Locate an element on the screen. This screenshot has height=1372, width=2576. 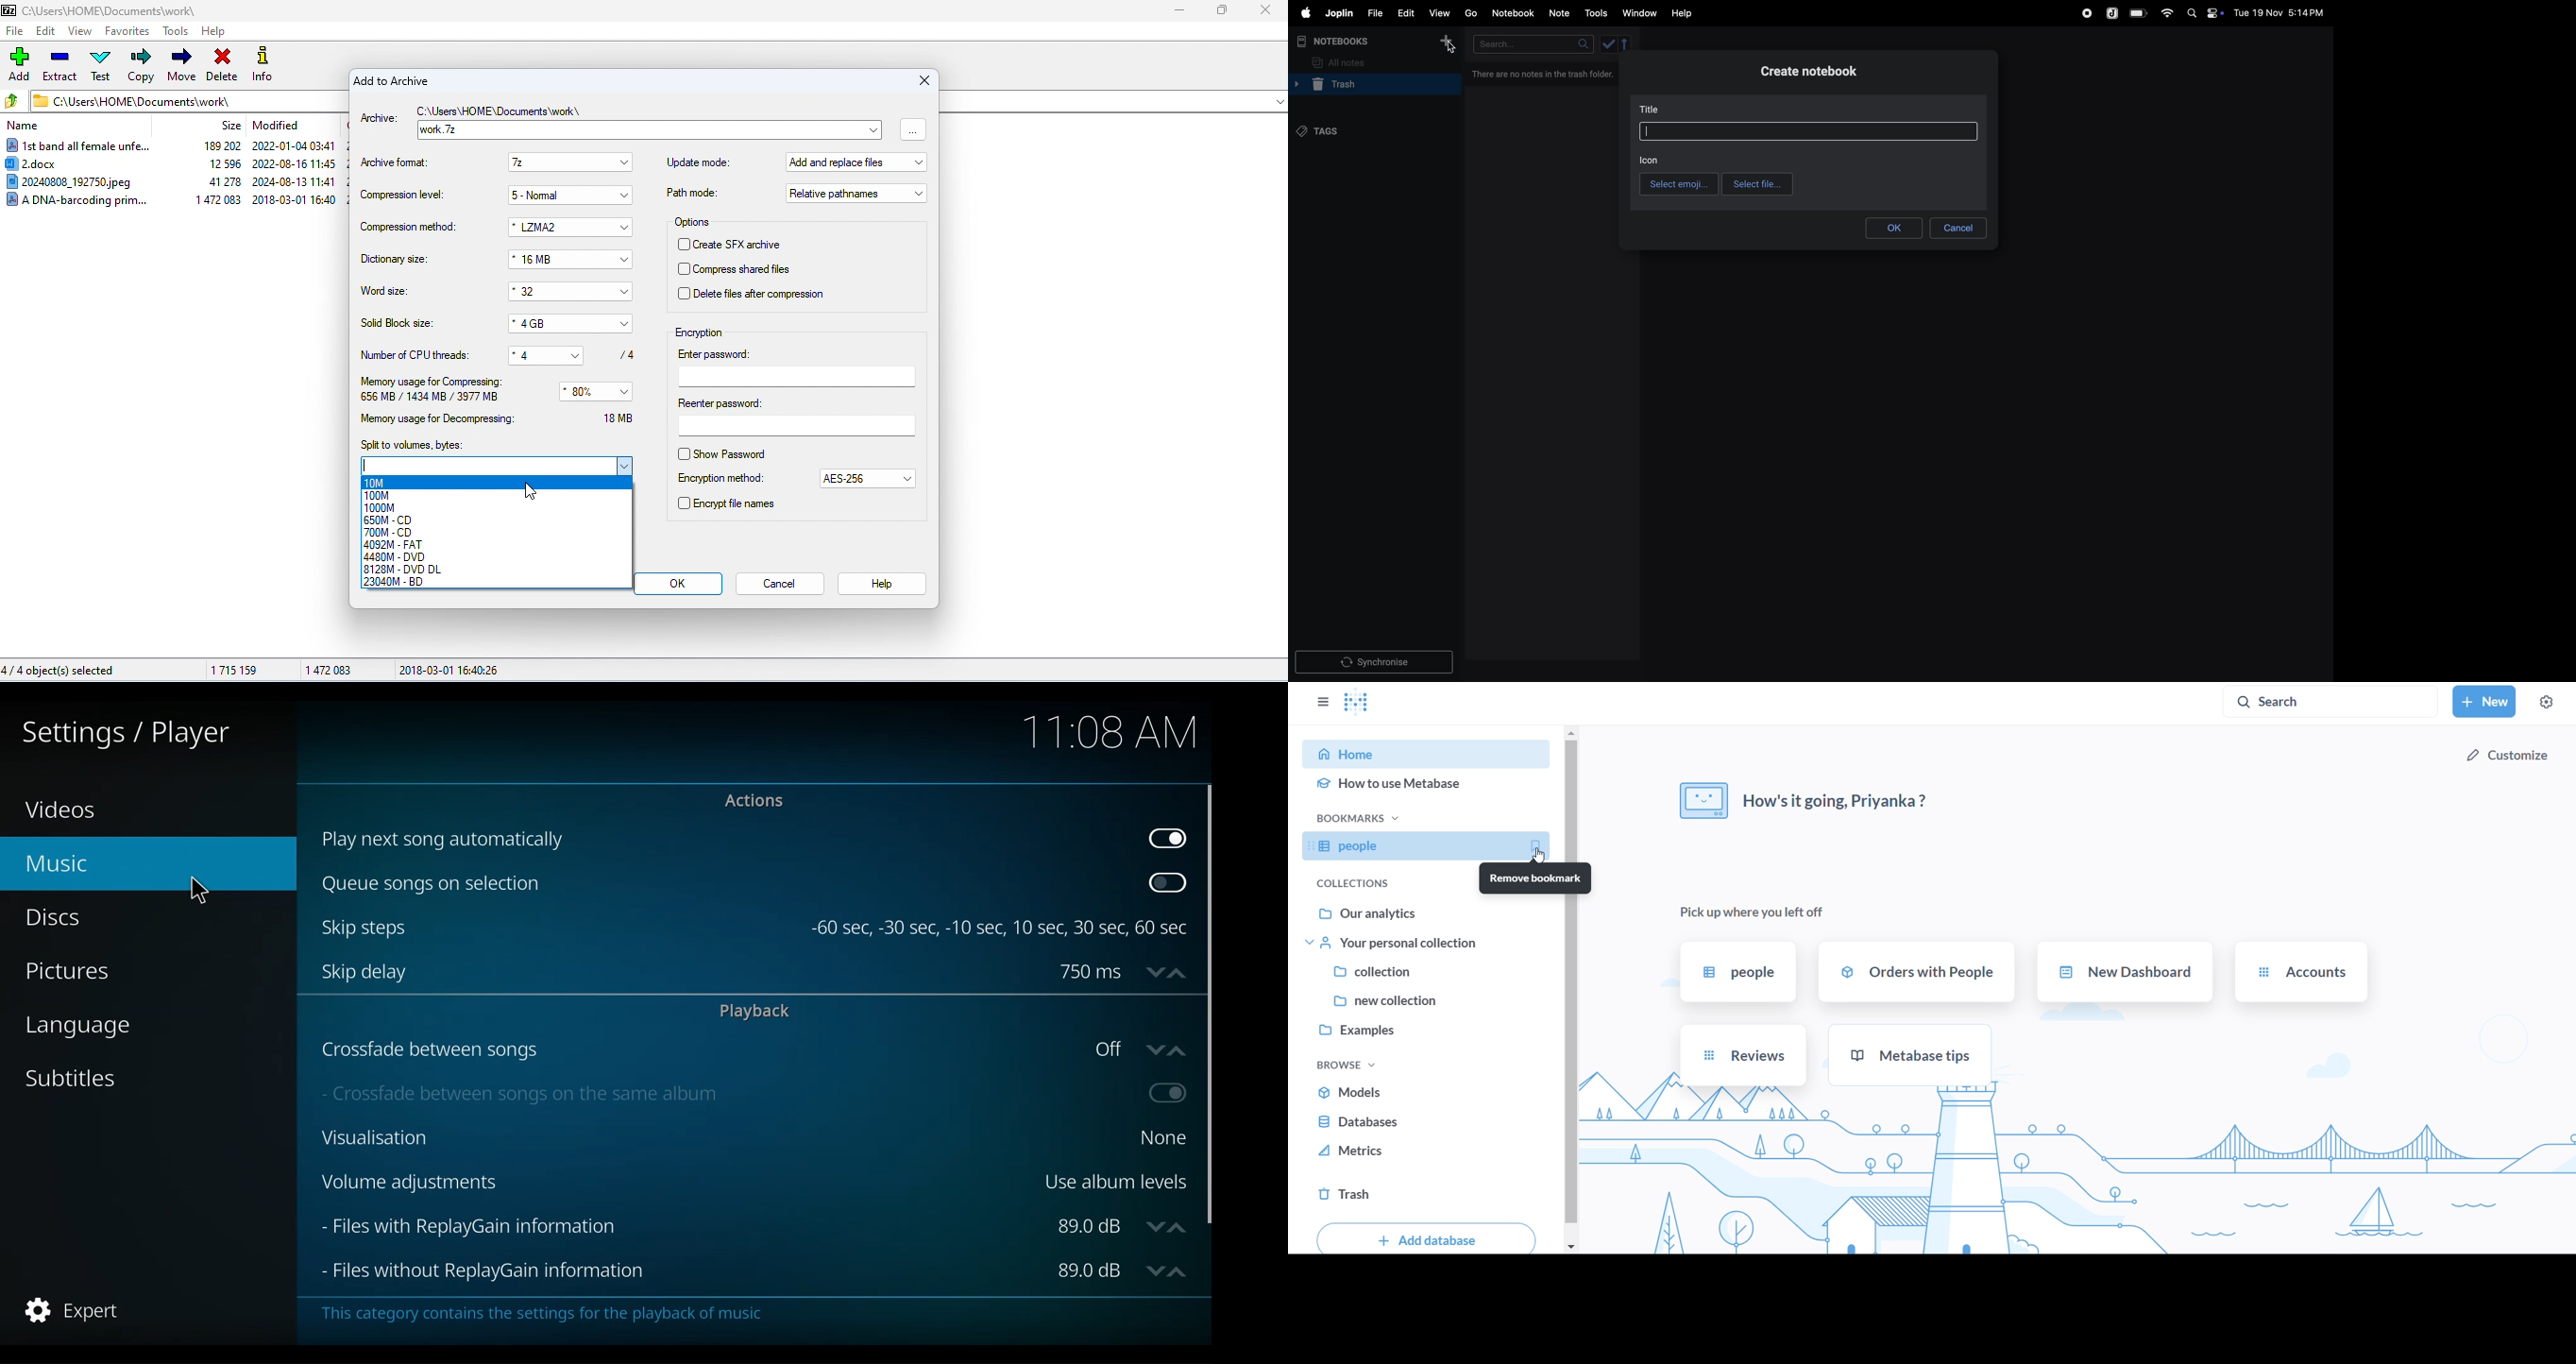
record is located at coordinates (2086, 13).